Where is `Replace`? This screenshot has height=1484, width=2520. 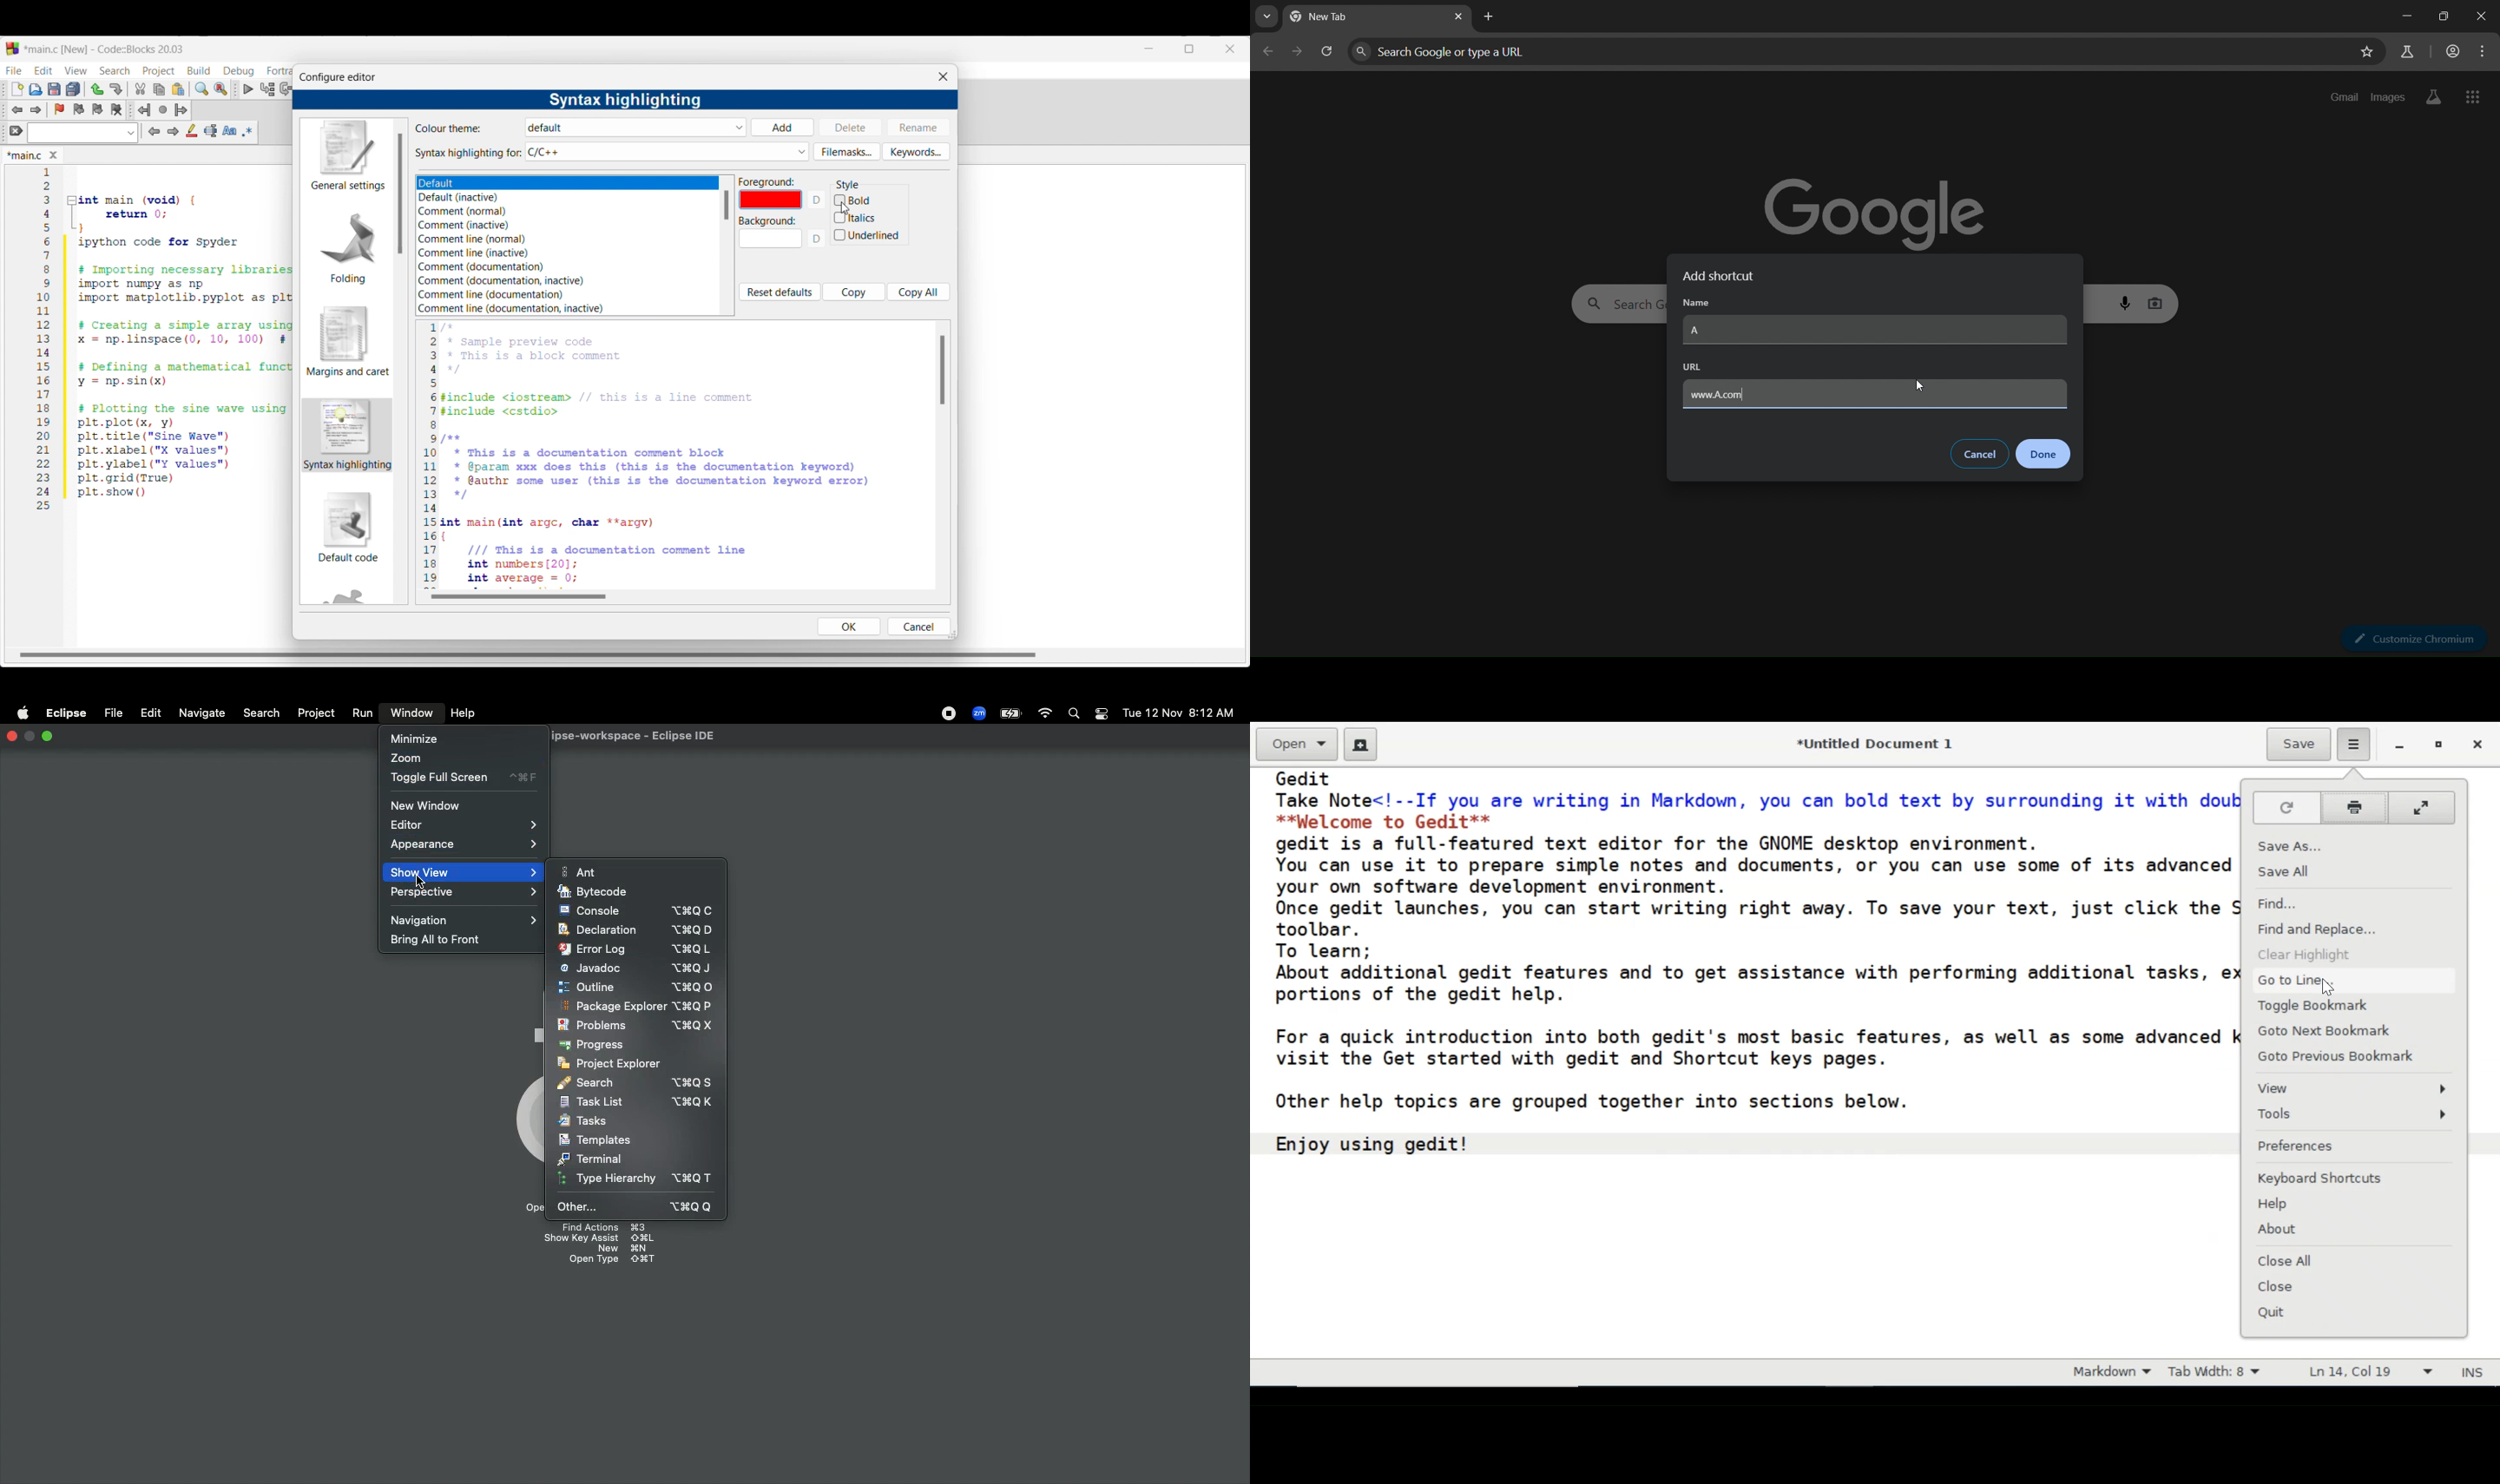 Replace is located at coordinates (221, 89).